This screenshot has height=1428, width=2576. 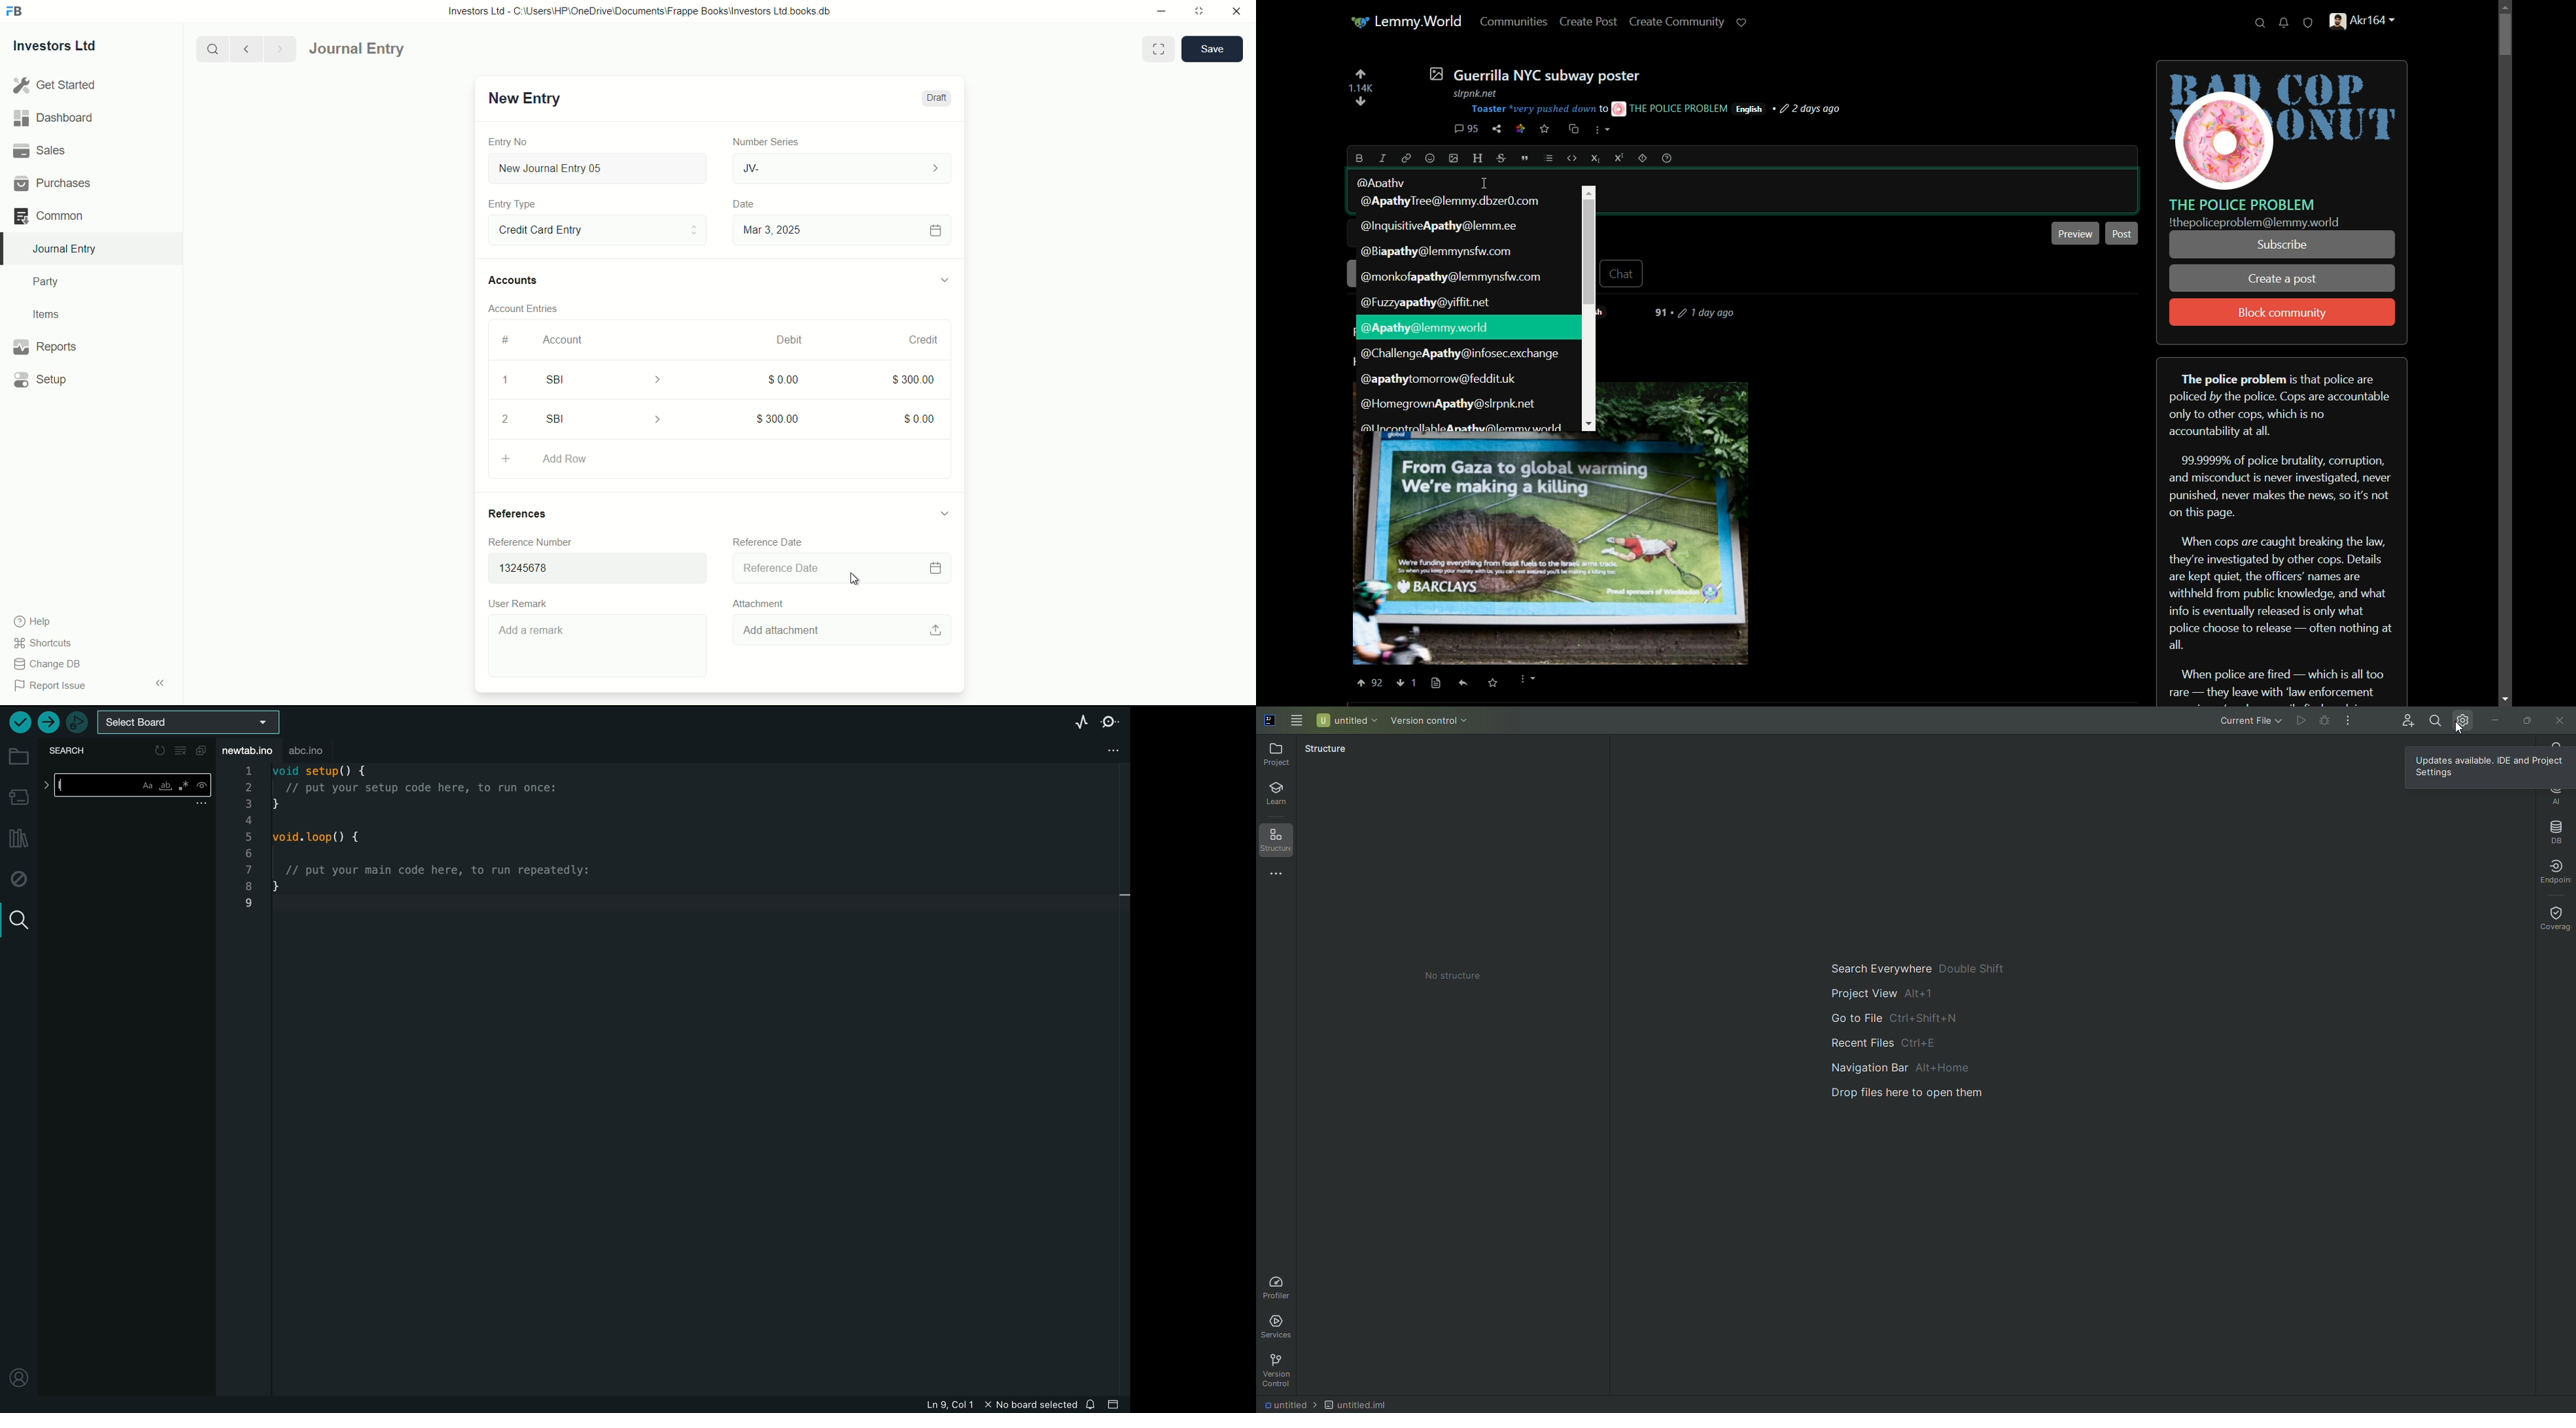 I want to click on SBI, so click(x=613, y=379).